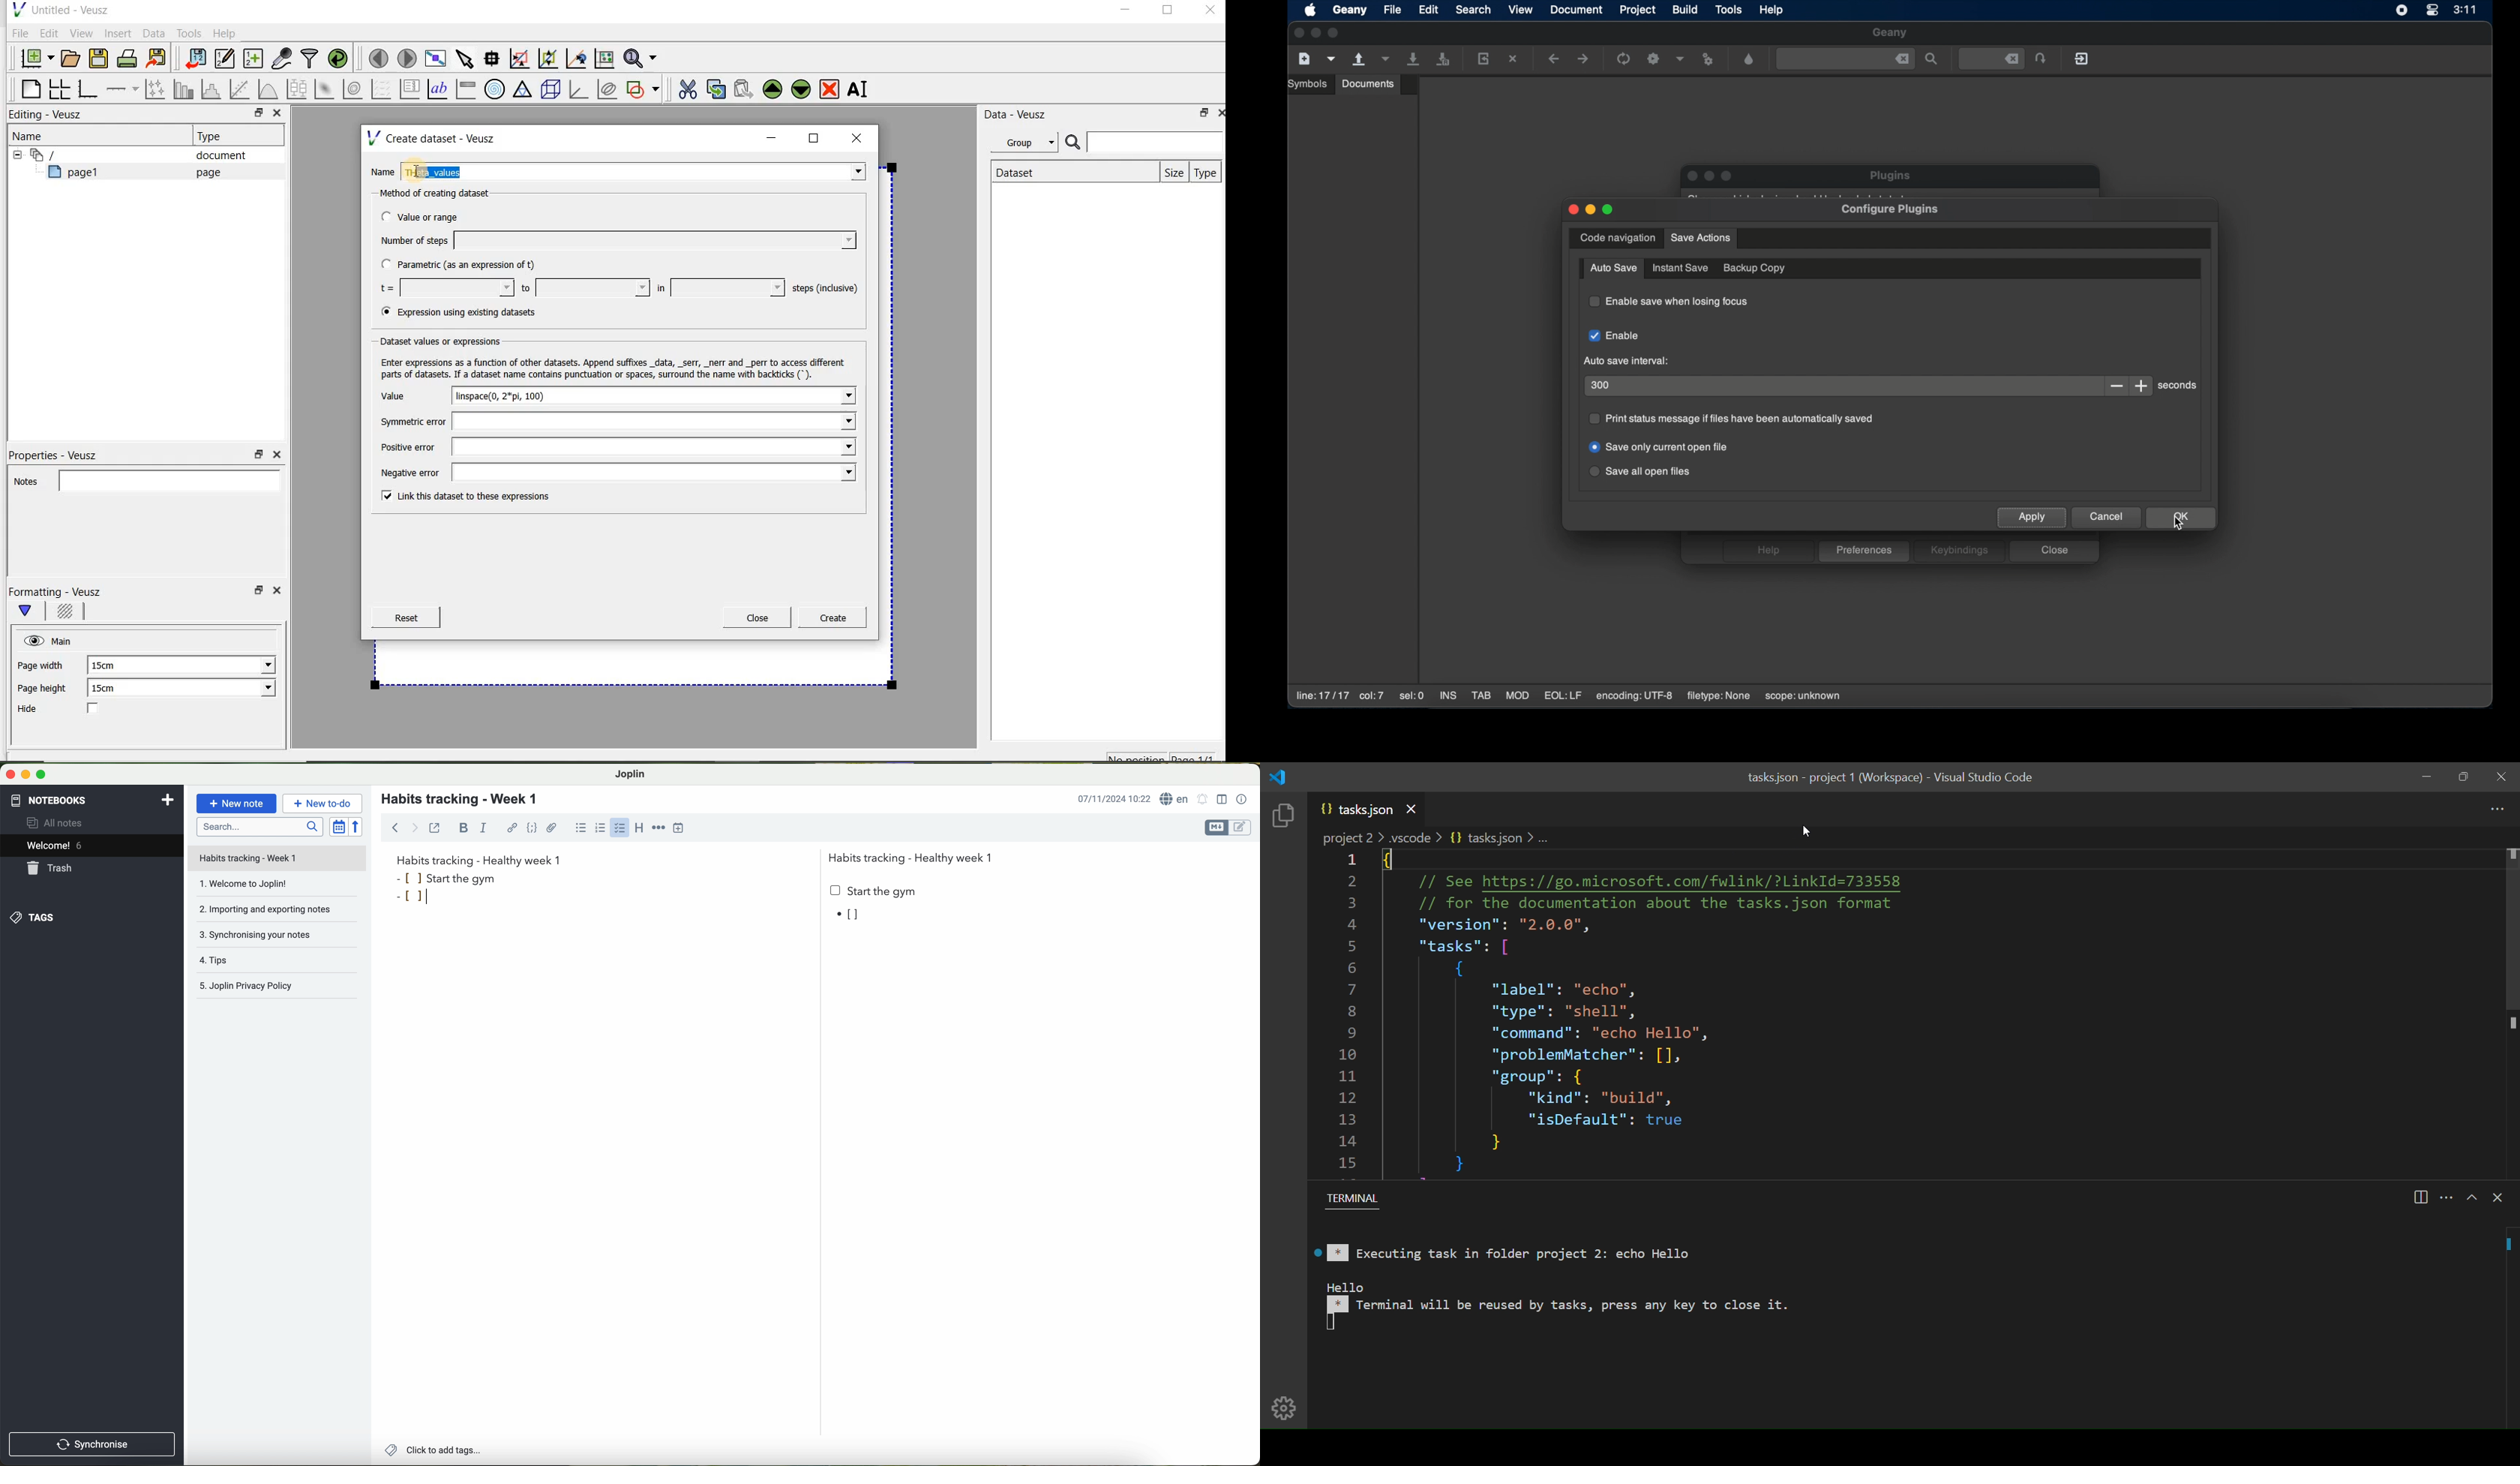 This screenshot has height=1484, width=2520. What do you see at coordinates (448, 341) in the screenshot?
I see `Dataset values or expressions` at bounding box center [448, 341].